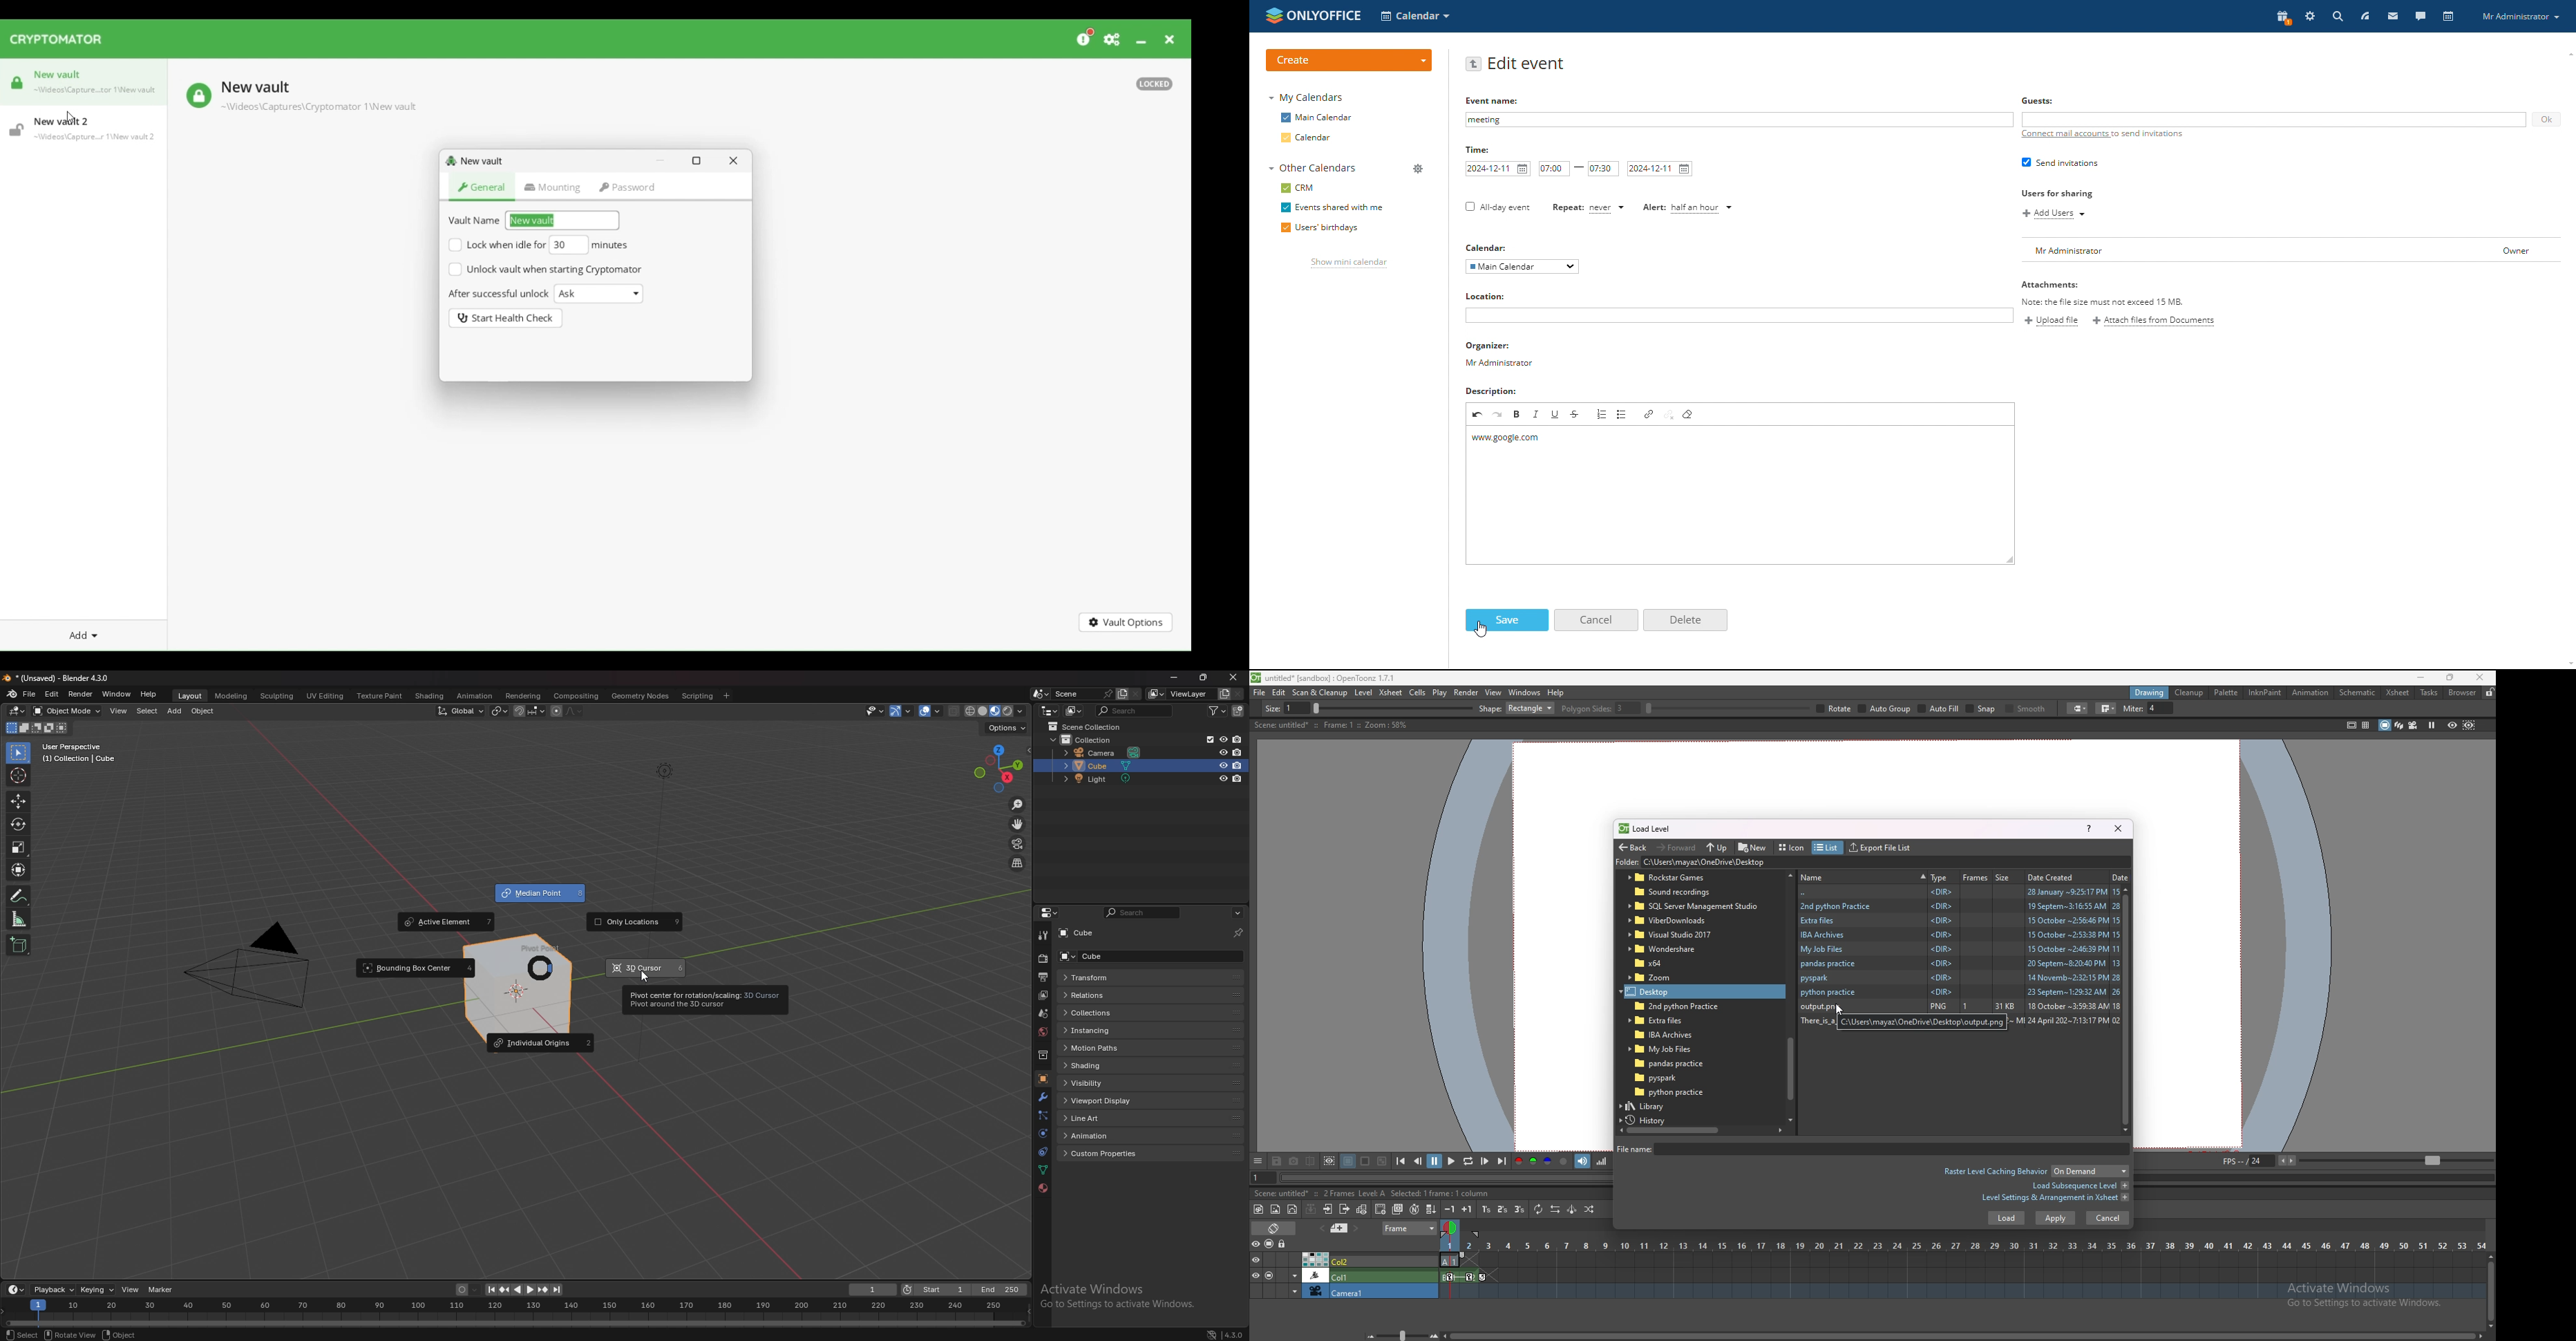 The image size is (2576, 1344). I want to click on autofill cells, so click(1431, 1209).